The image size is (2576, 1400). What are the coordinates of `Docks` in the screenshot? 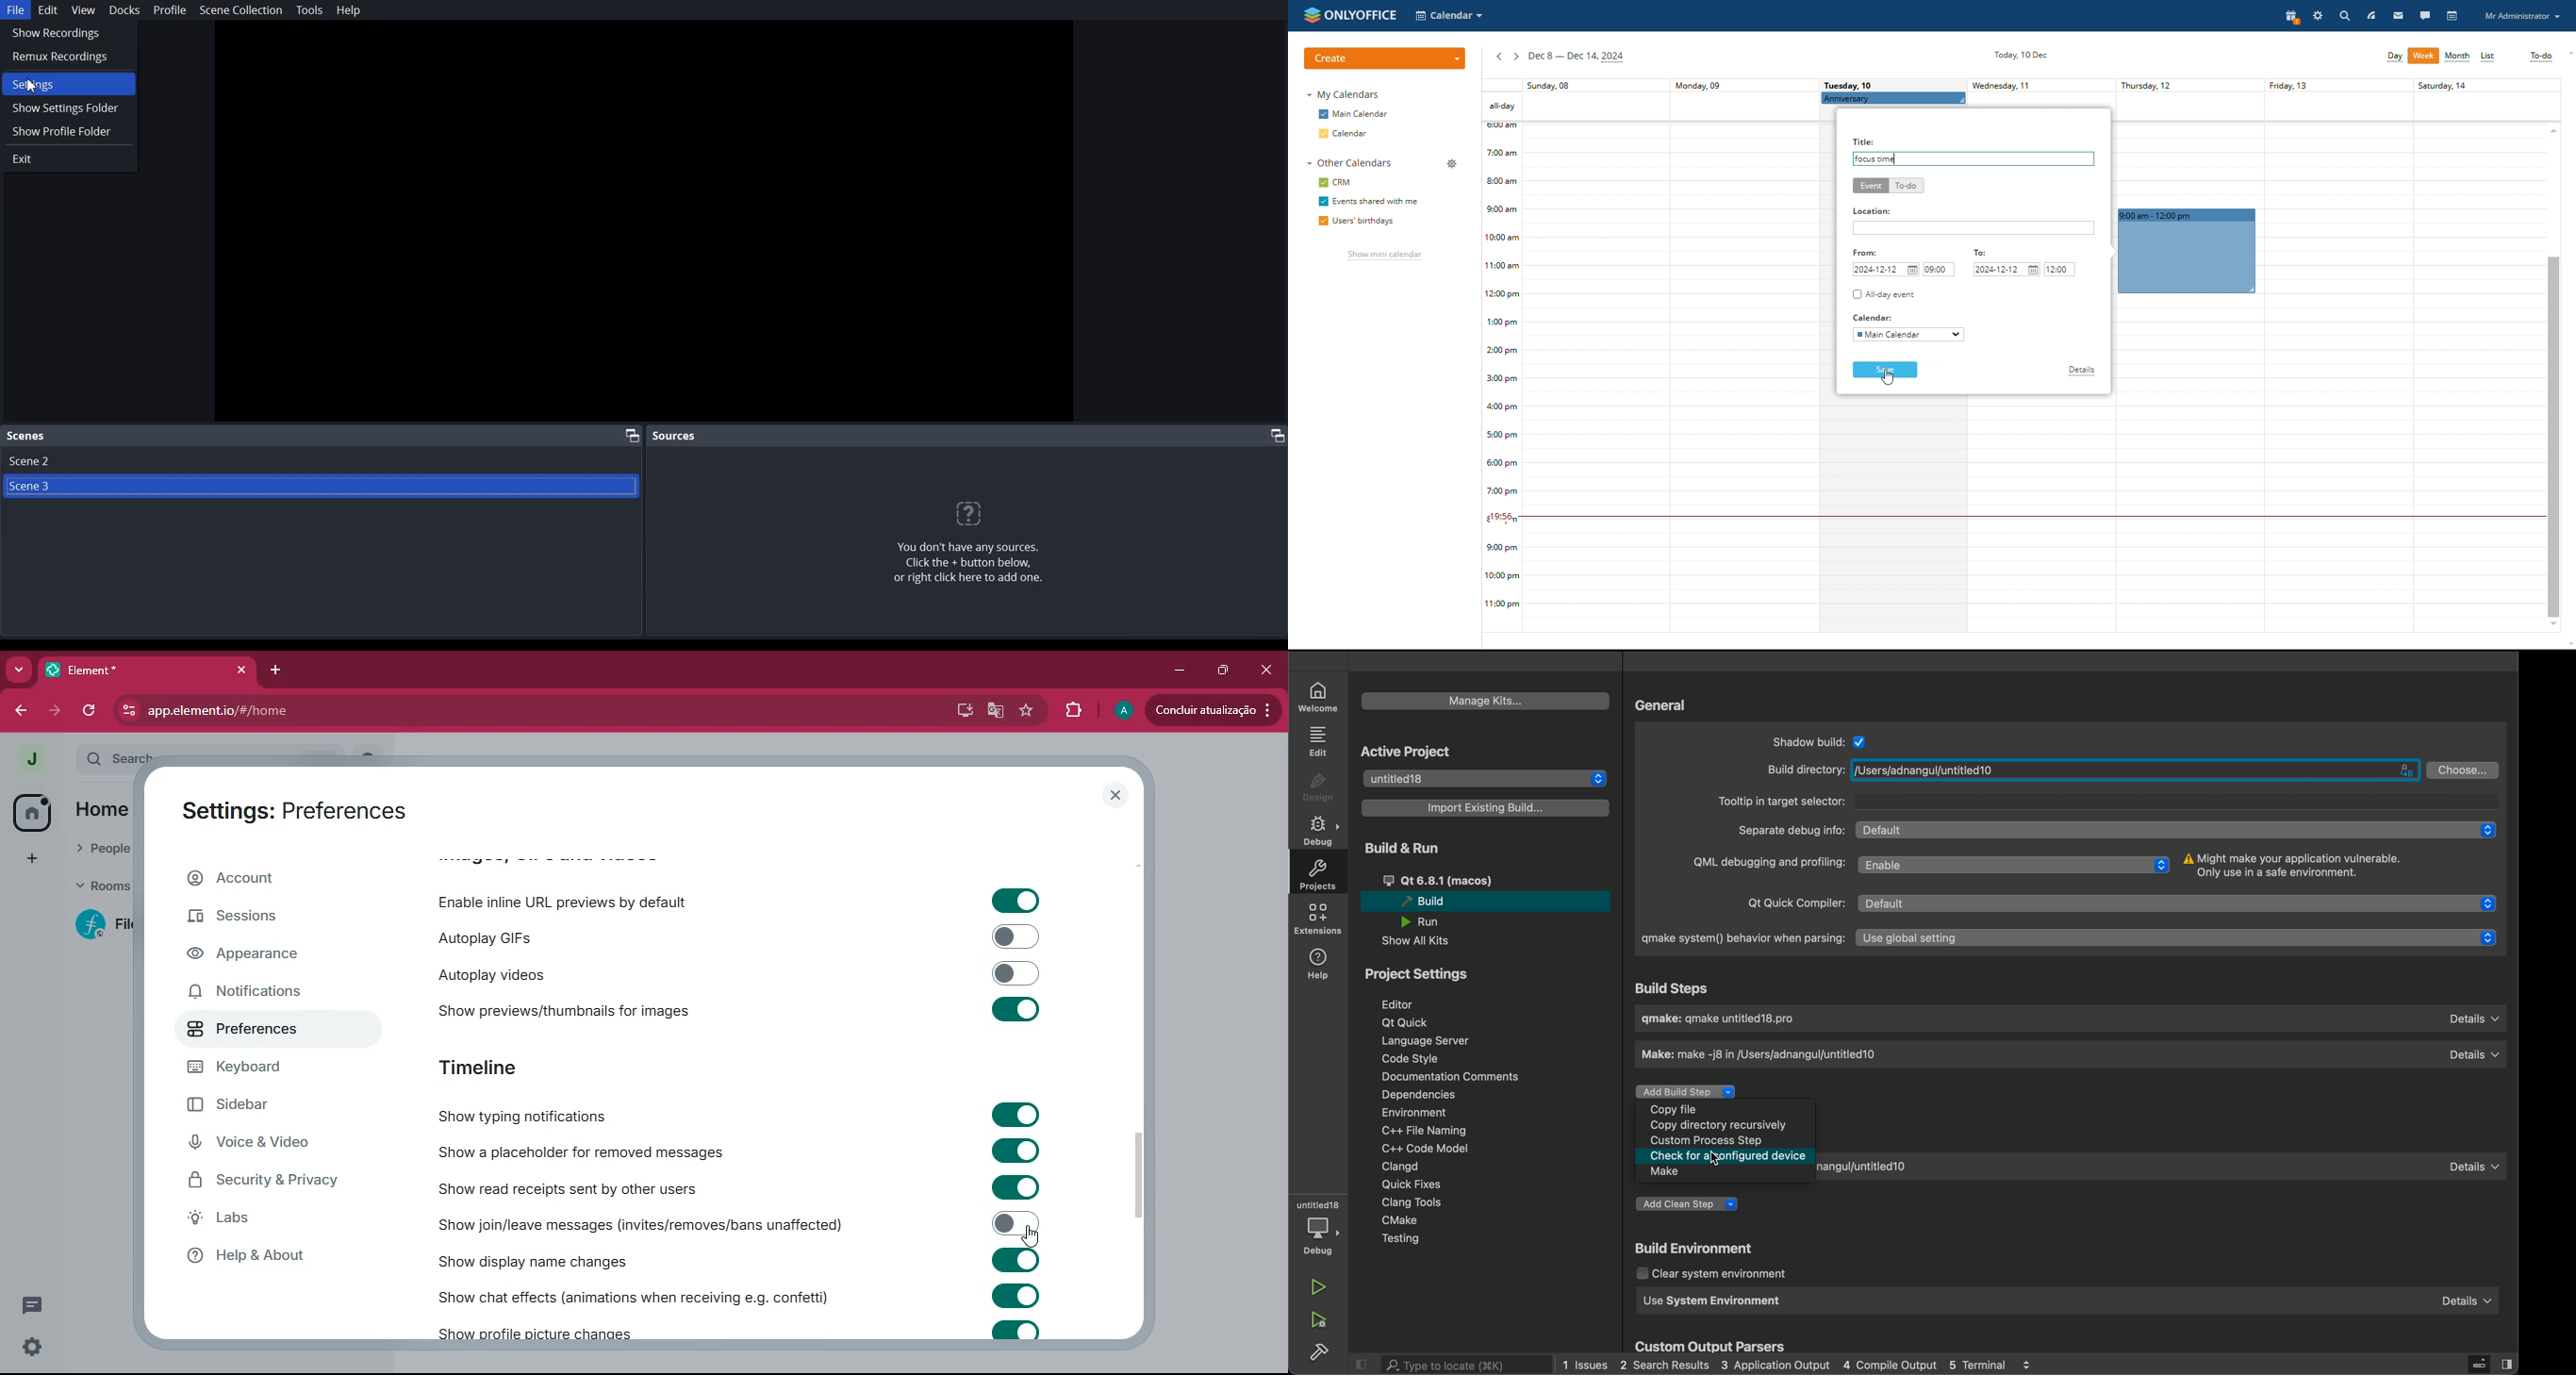 It's located at (124, 10).